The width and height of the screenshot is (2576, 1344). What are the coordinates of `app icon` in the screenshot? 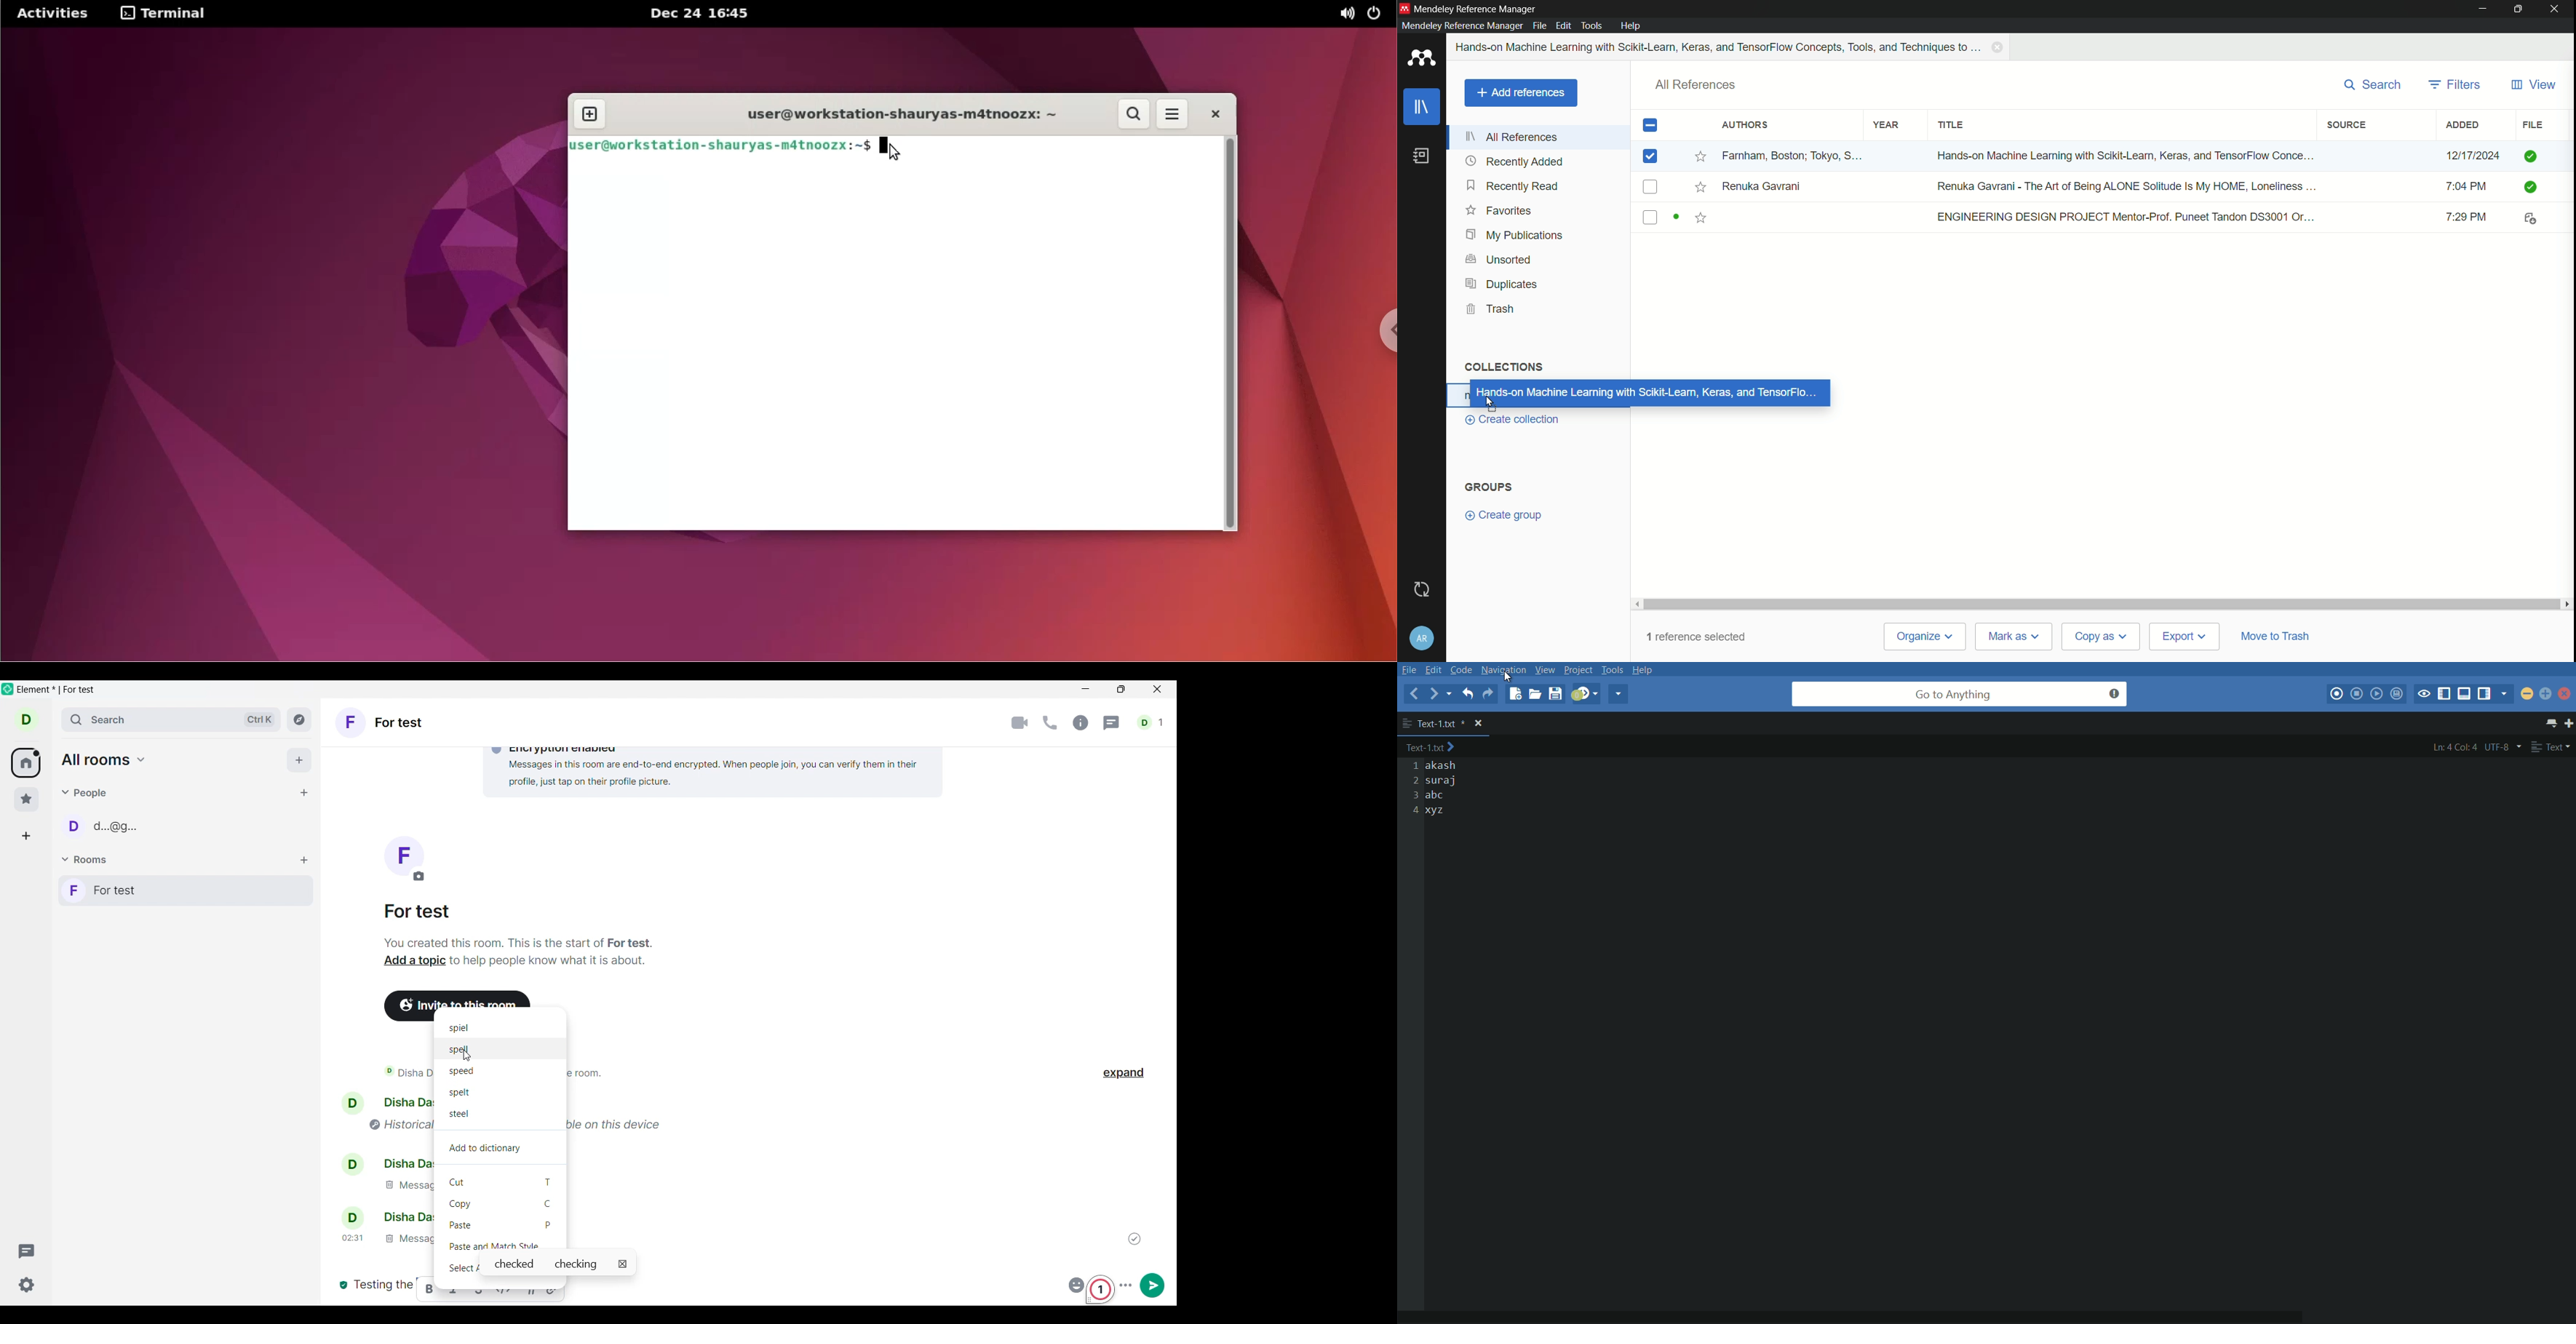 It's located at (1422, 60).